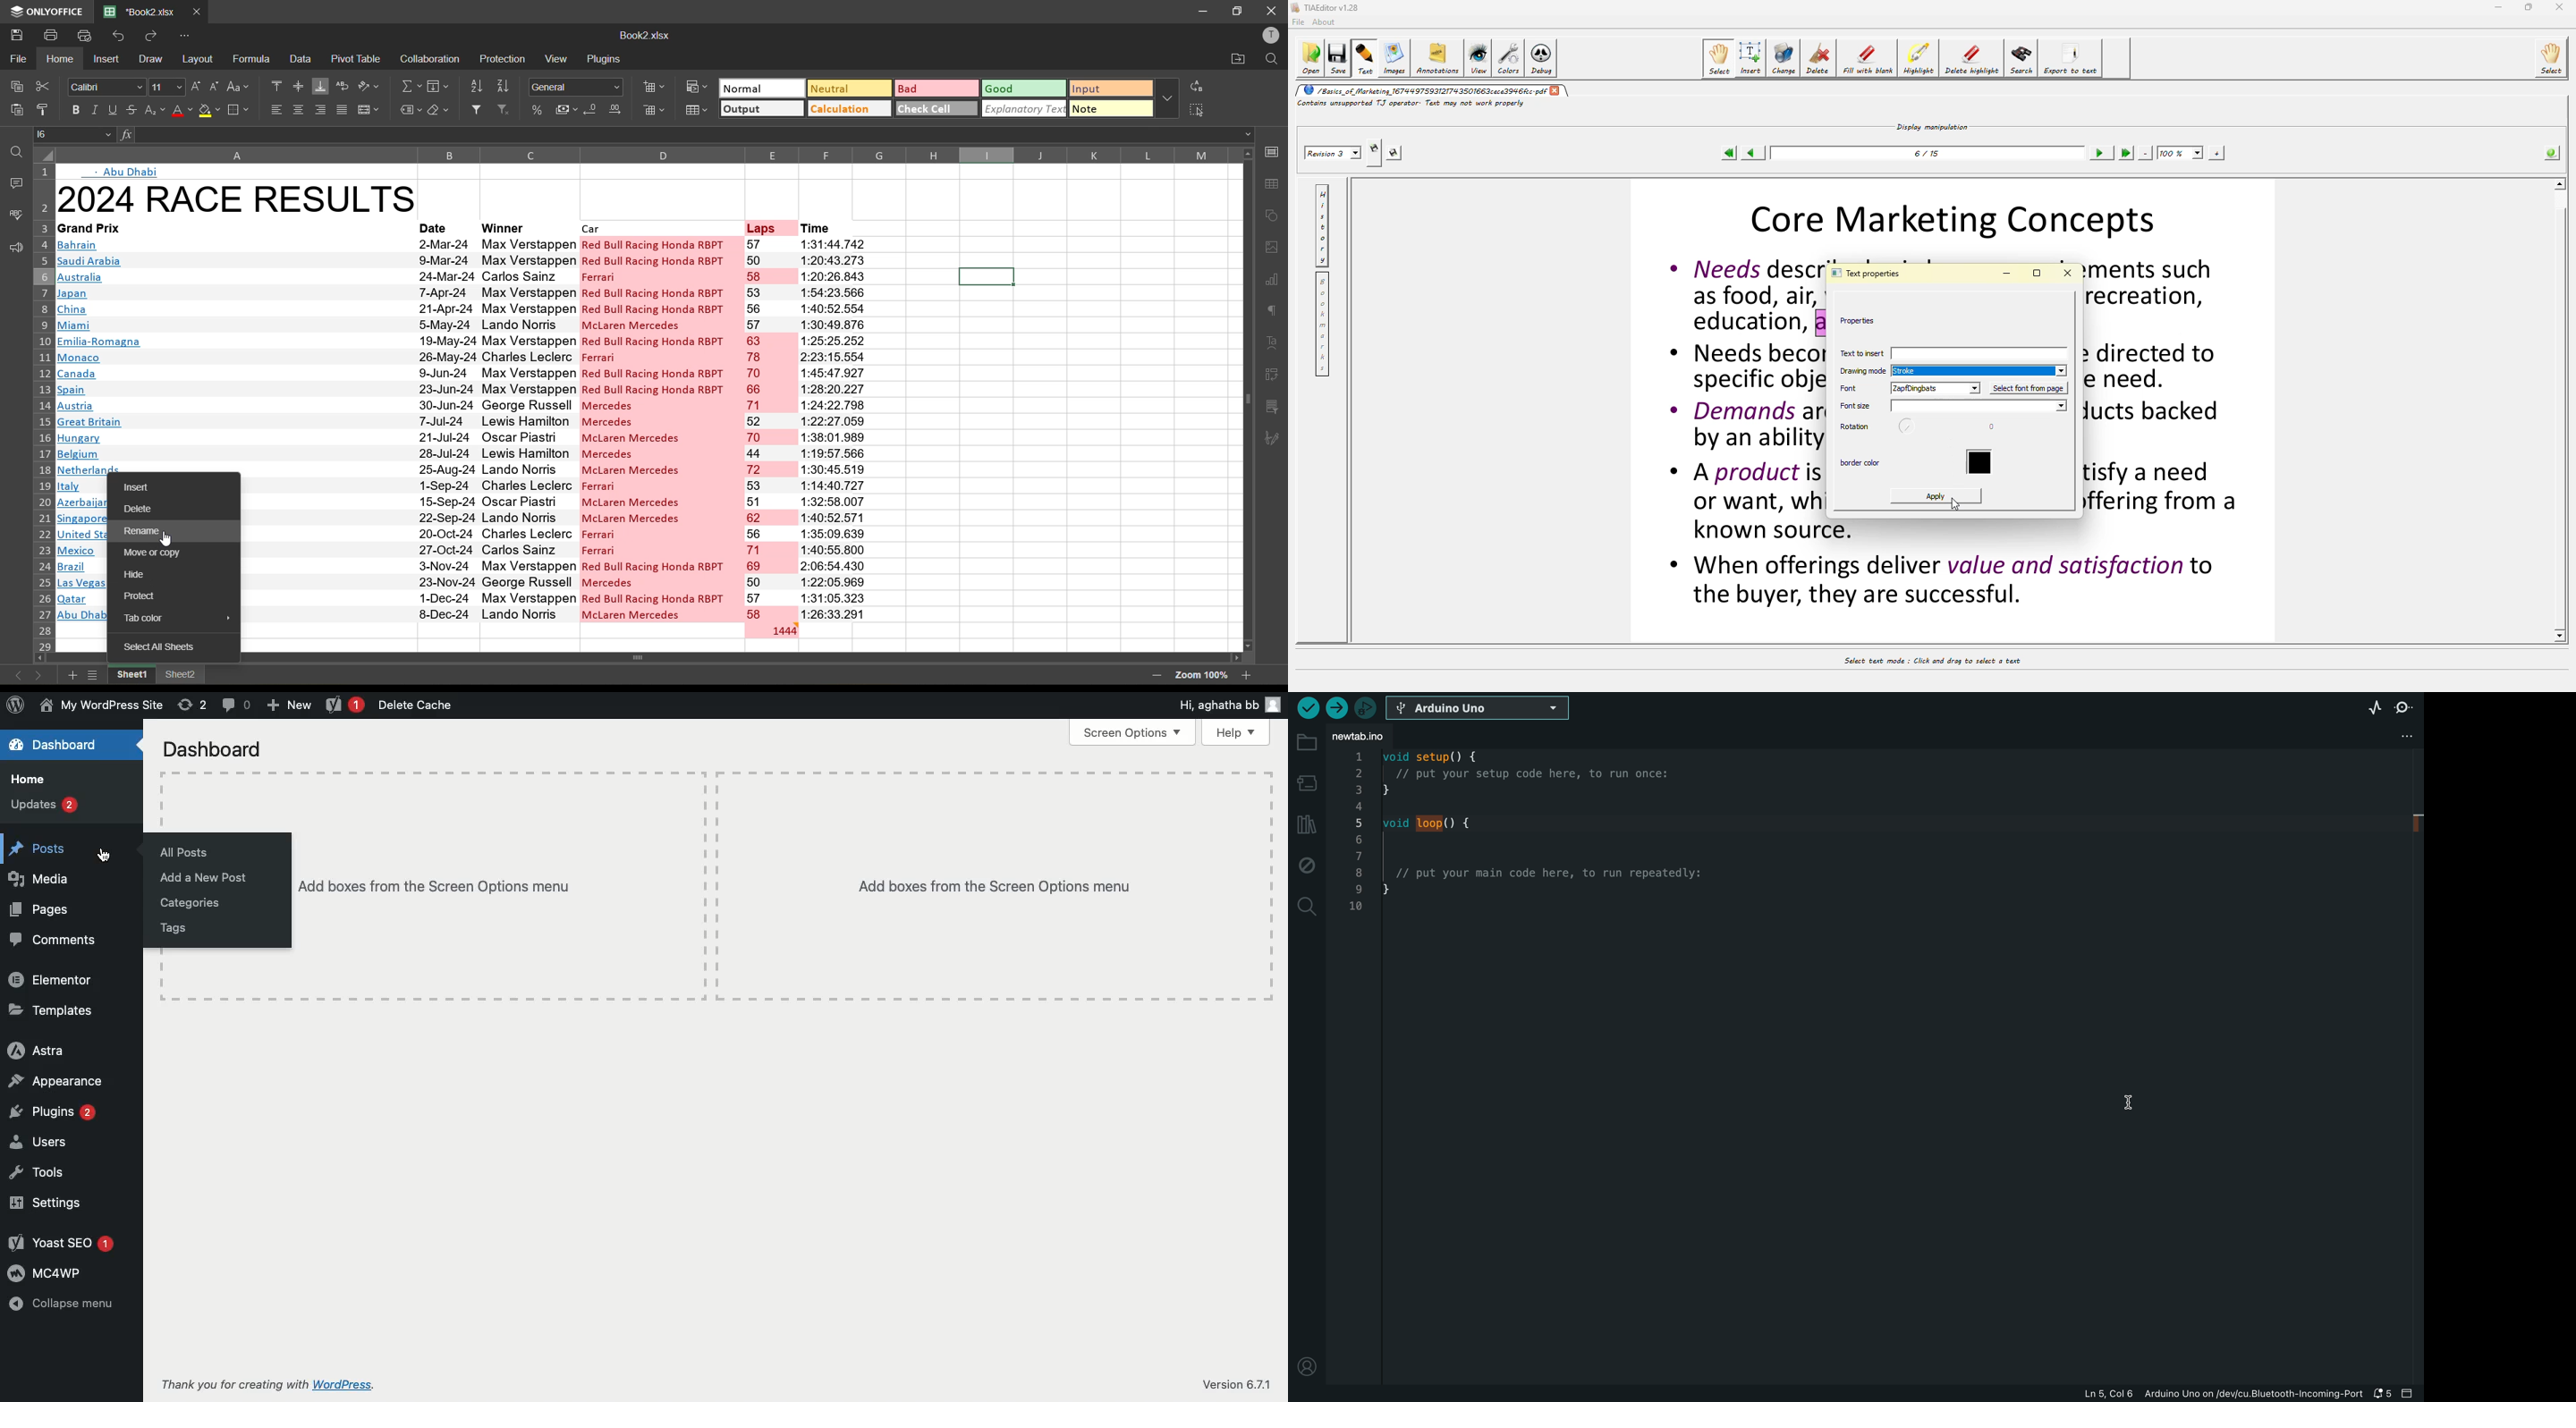 The image size is (2576, 1428). Describe the element at coordinates (17, 113) in the screenshot. I see `paste` at that location.